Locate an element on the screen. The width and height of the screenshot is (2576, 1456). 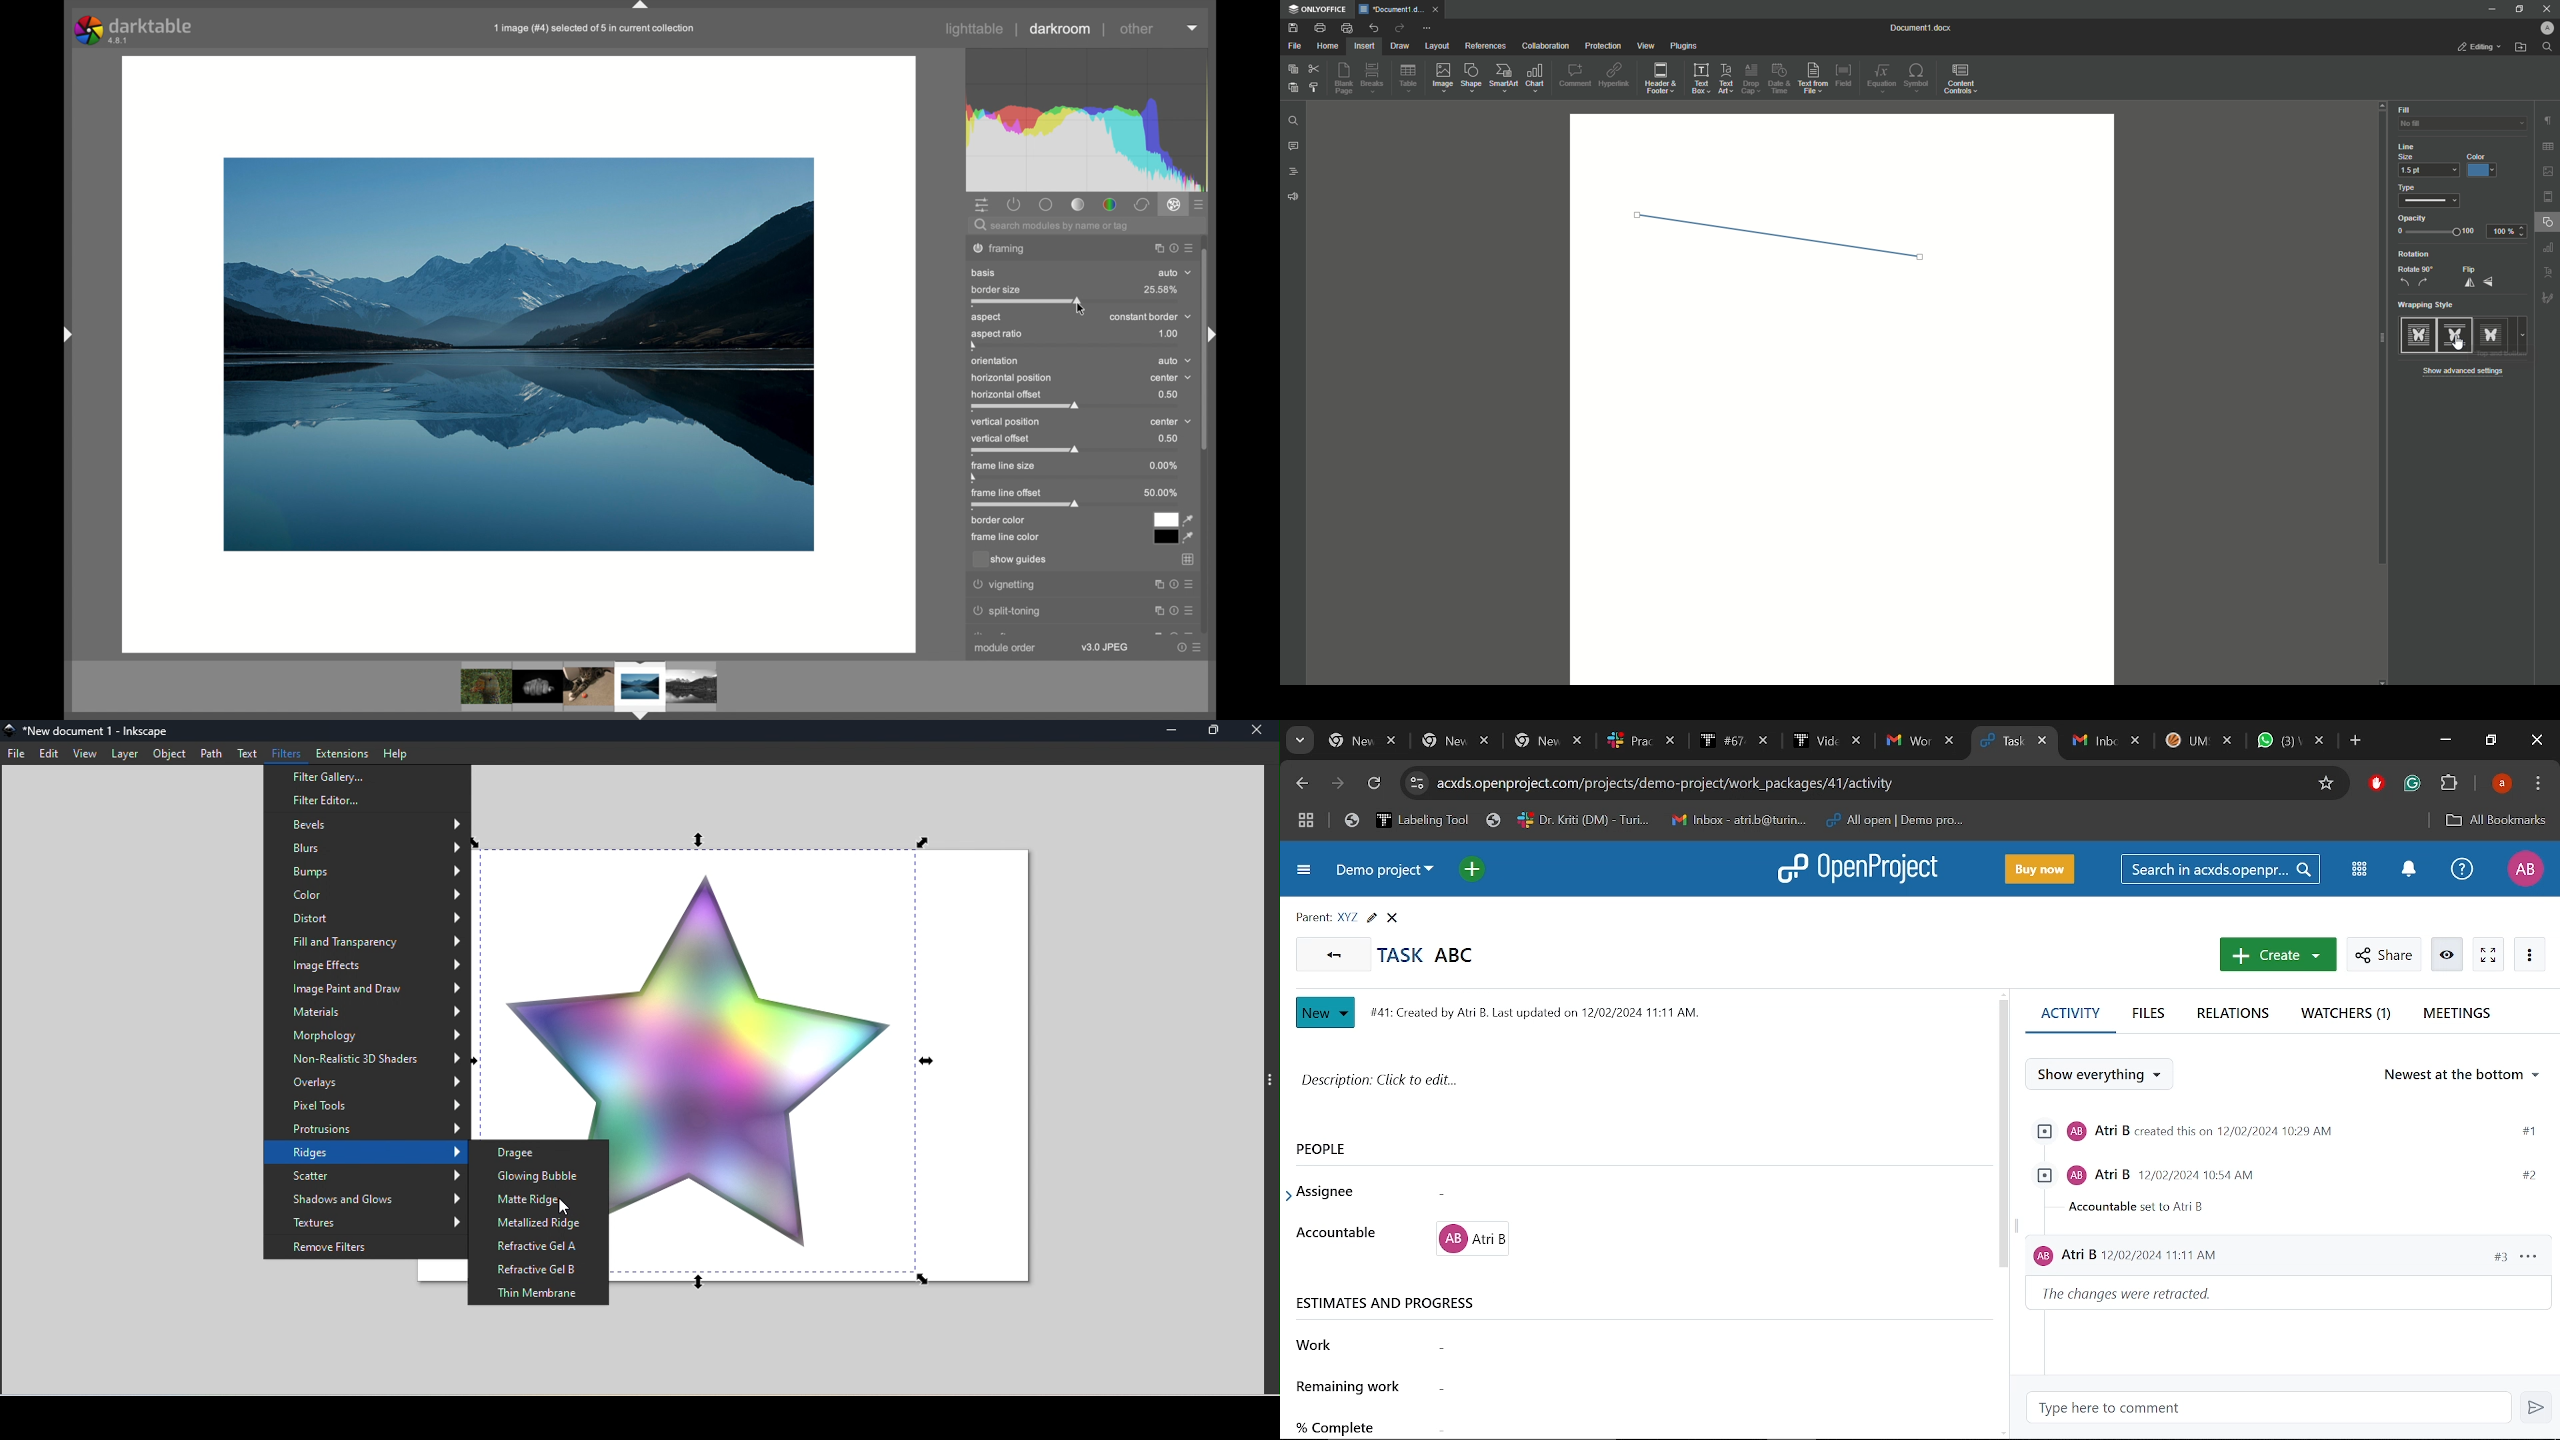
Feedback is located at coordinates (1291, 199).